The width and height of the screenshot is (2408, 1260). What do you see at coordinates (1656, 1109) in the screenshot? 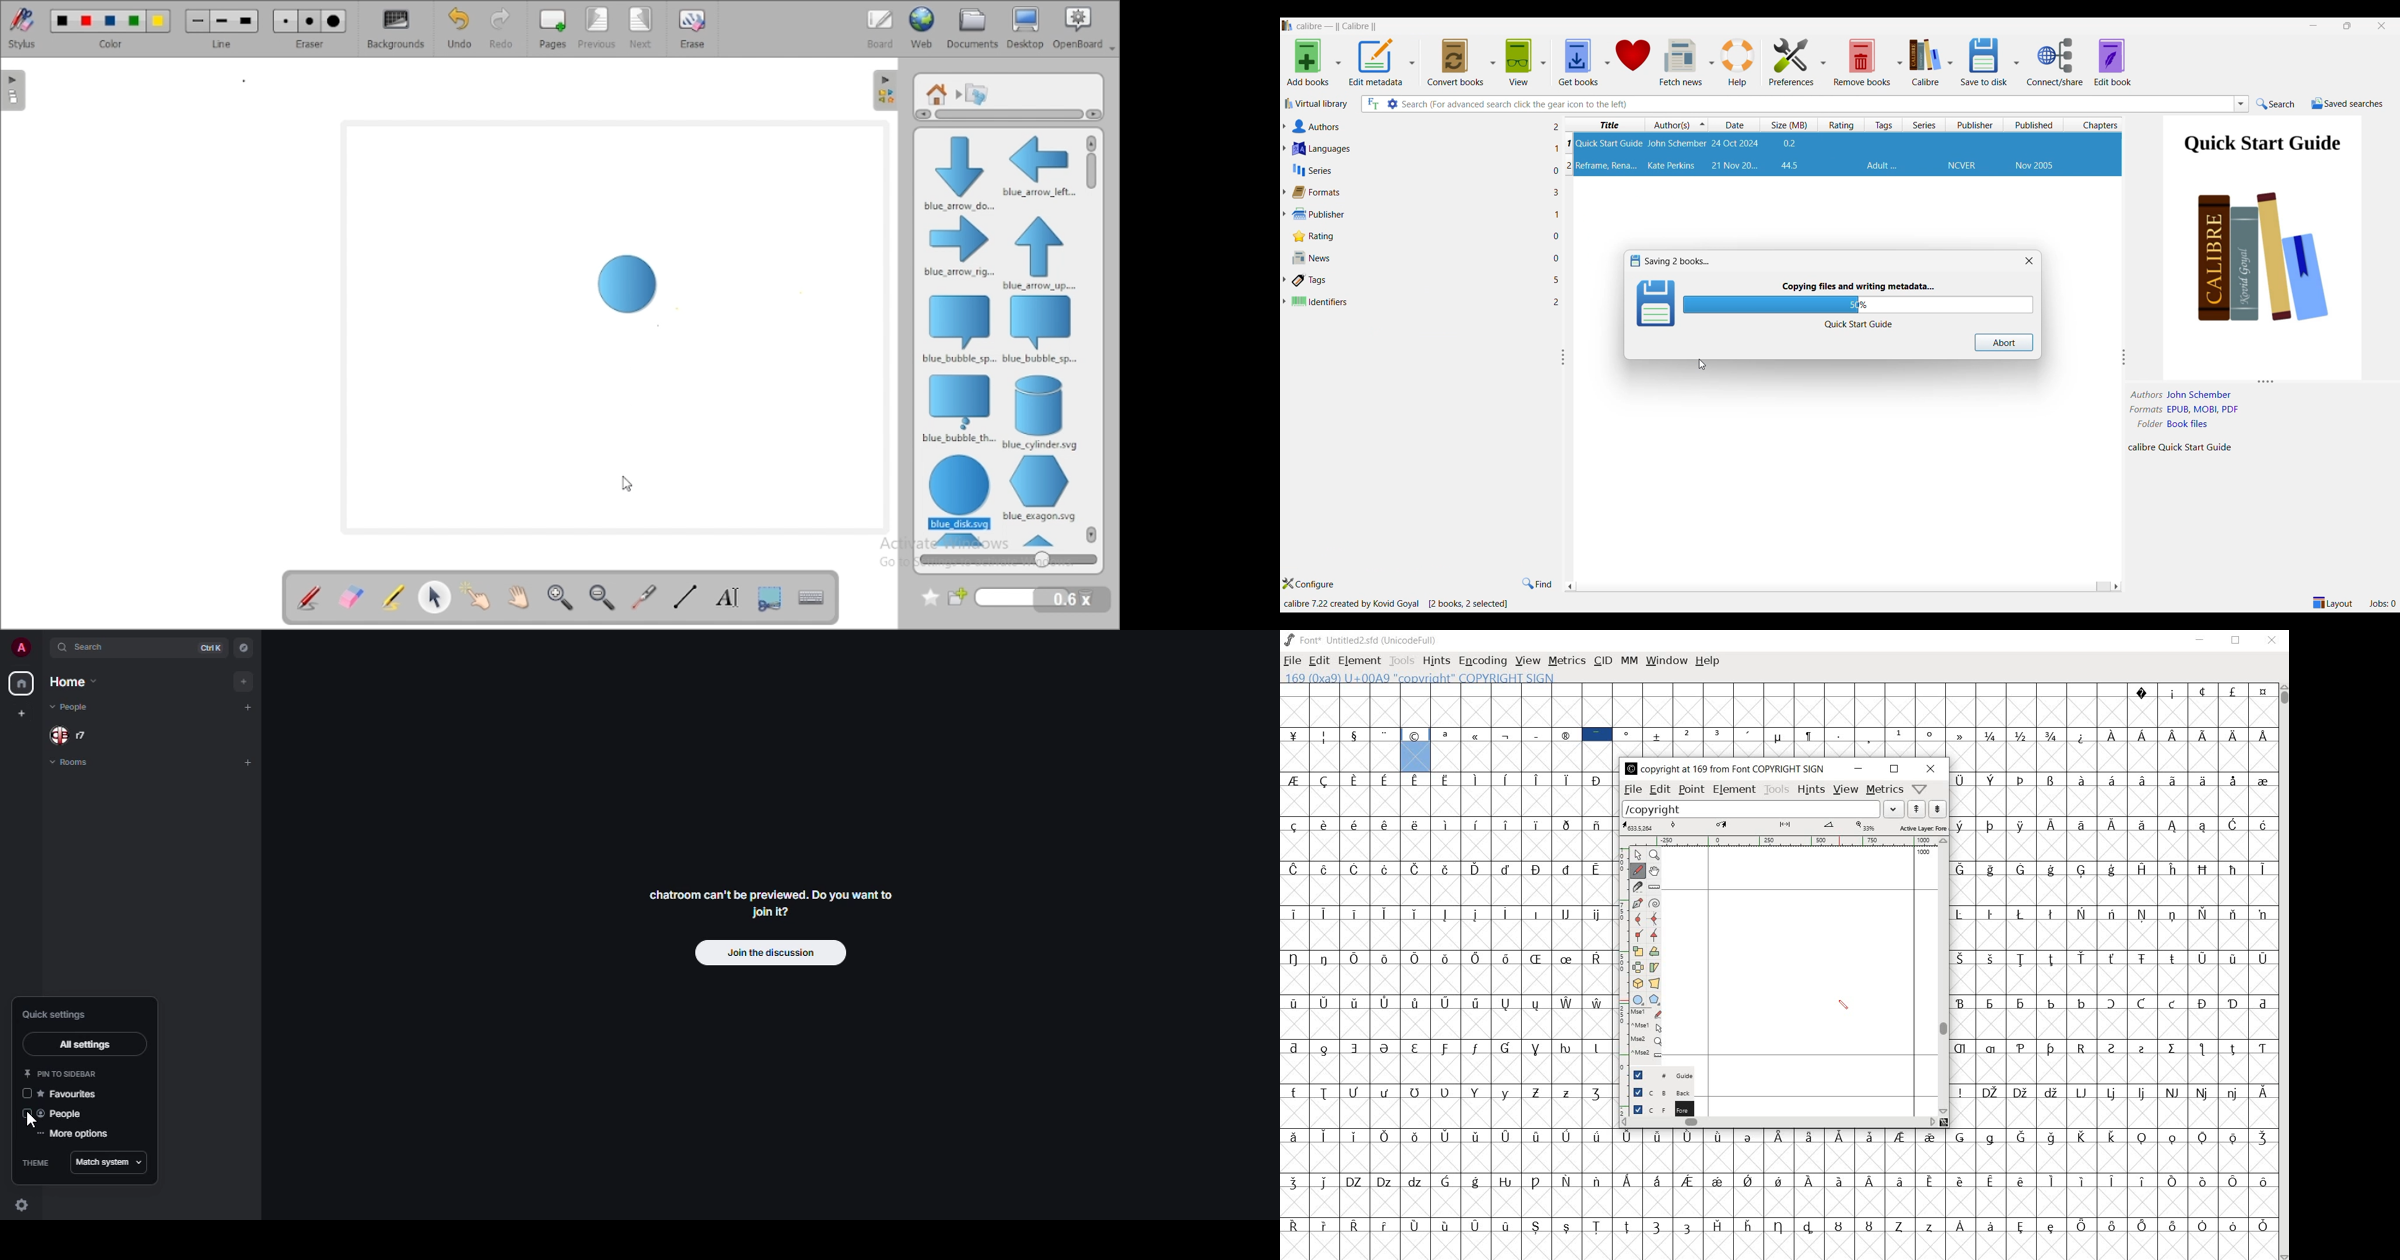
I see `foreground layer` at bounding box center [1656, 1109].